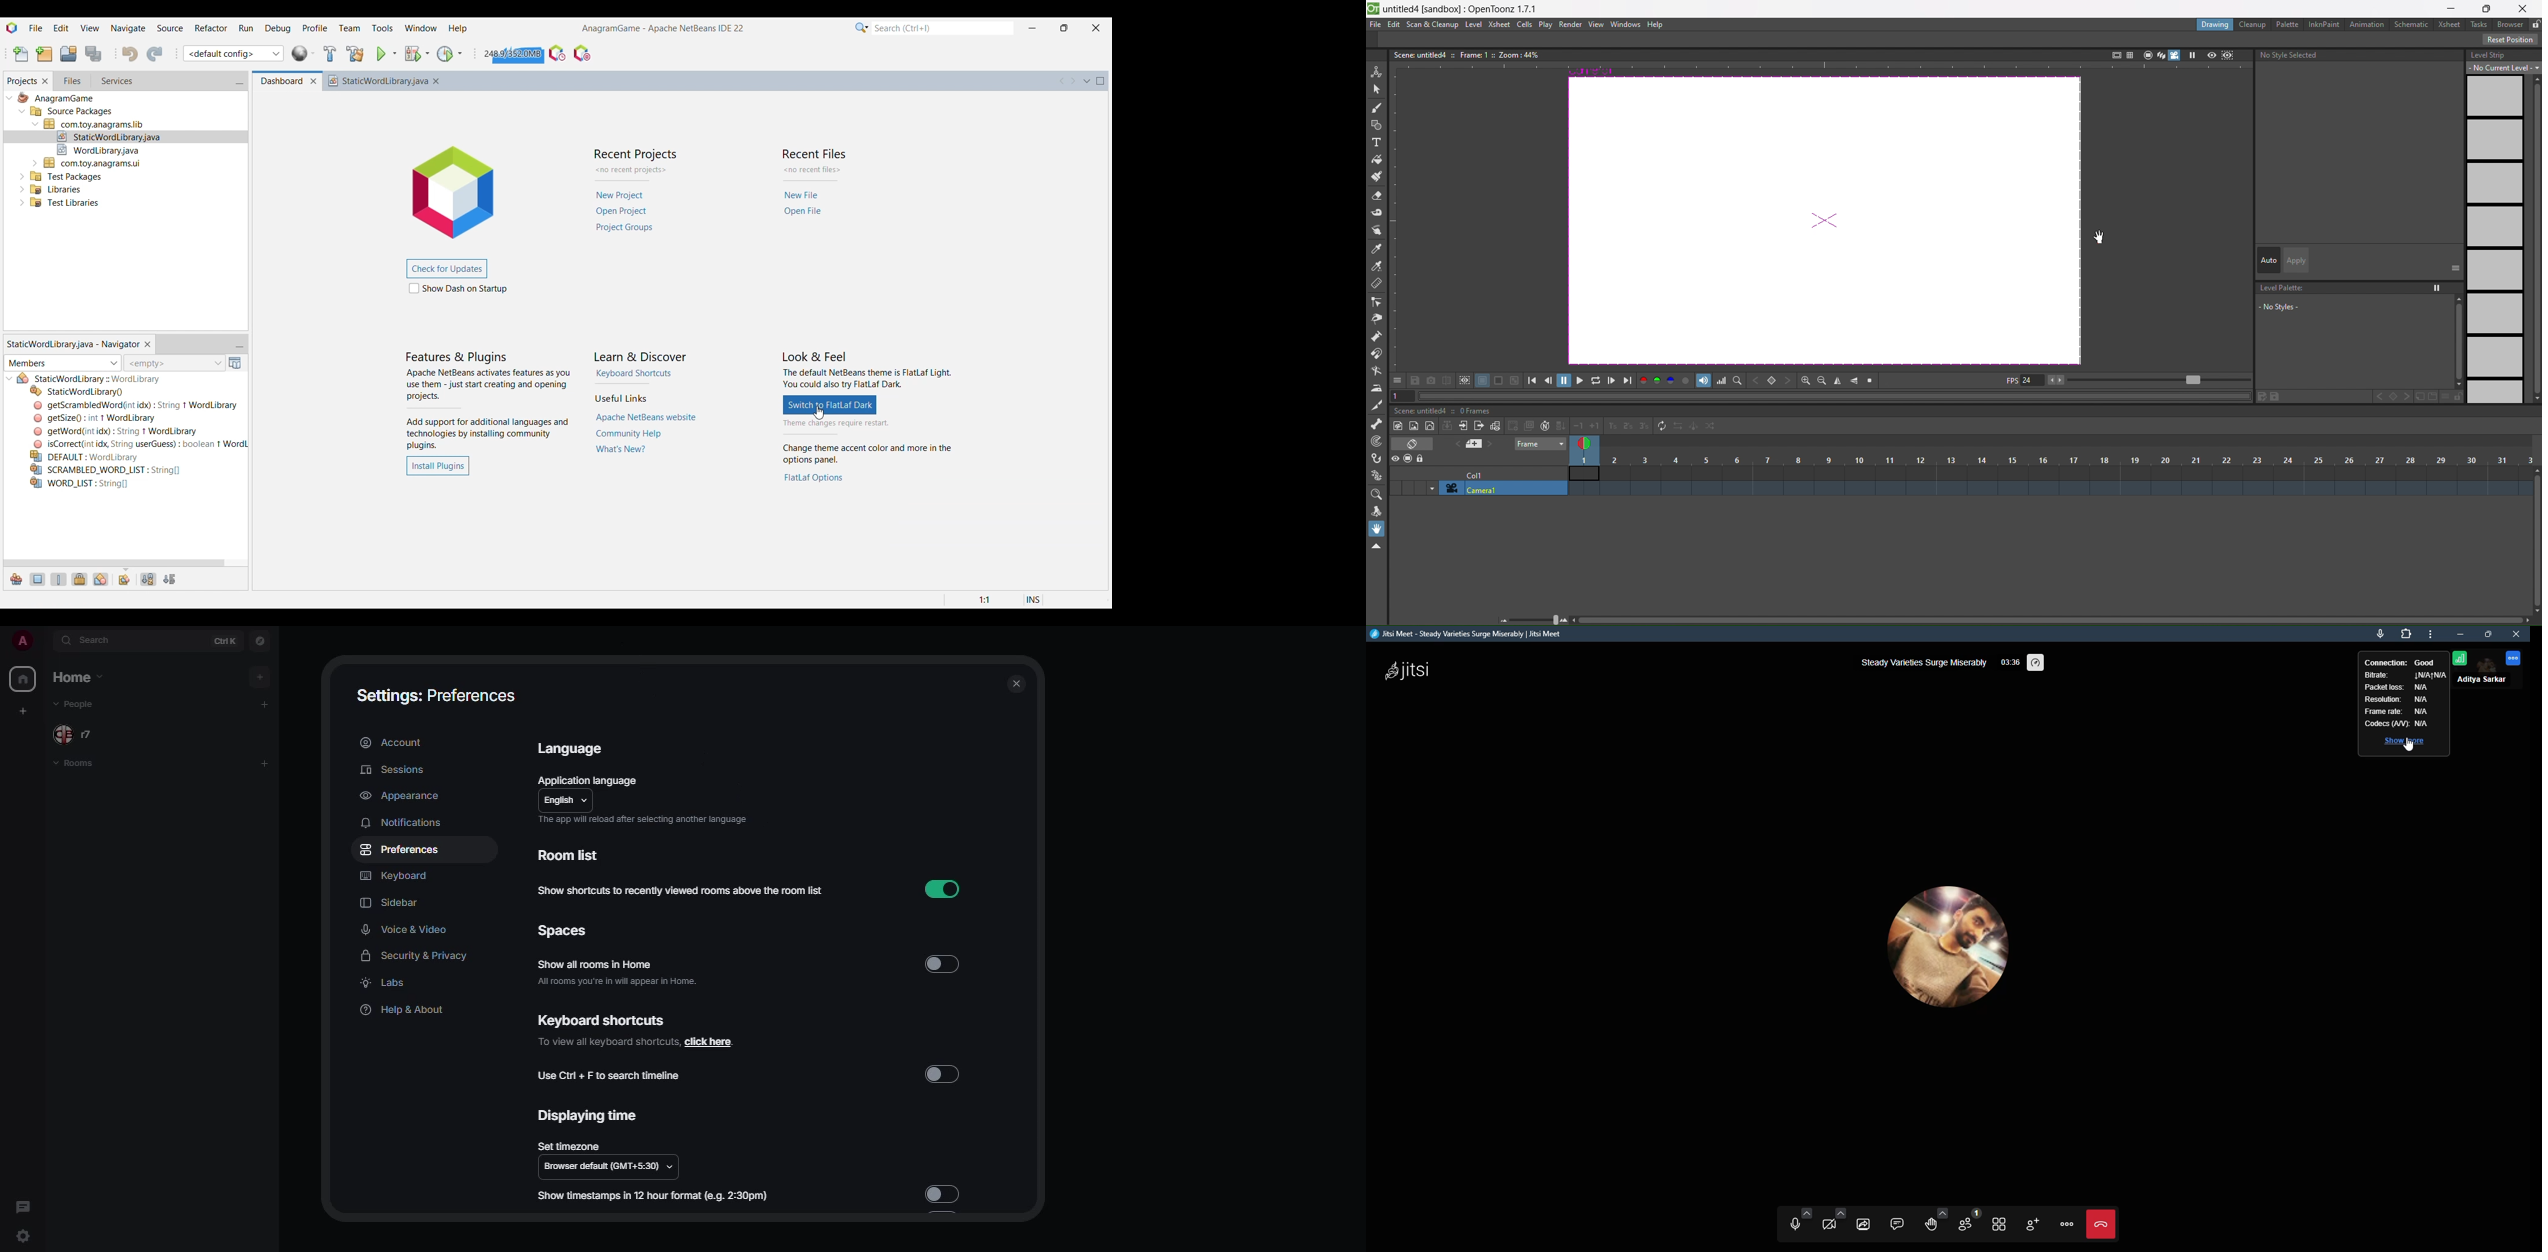 Image resolution: width=2548 pixels, height=1260 pixels. Describe the element at coordinates (831, 405) in the screenshot. I see `Click to switch to dark mode` at that location.